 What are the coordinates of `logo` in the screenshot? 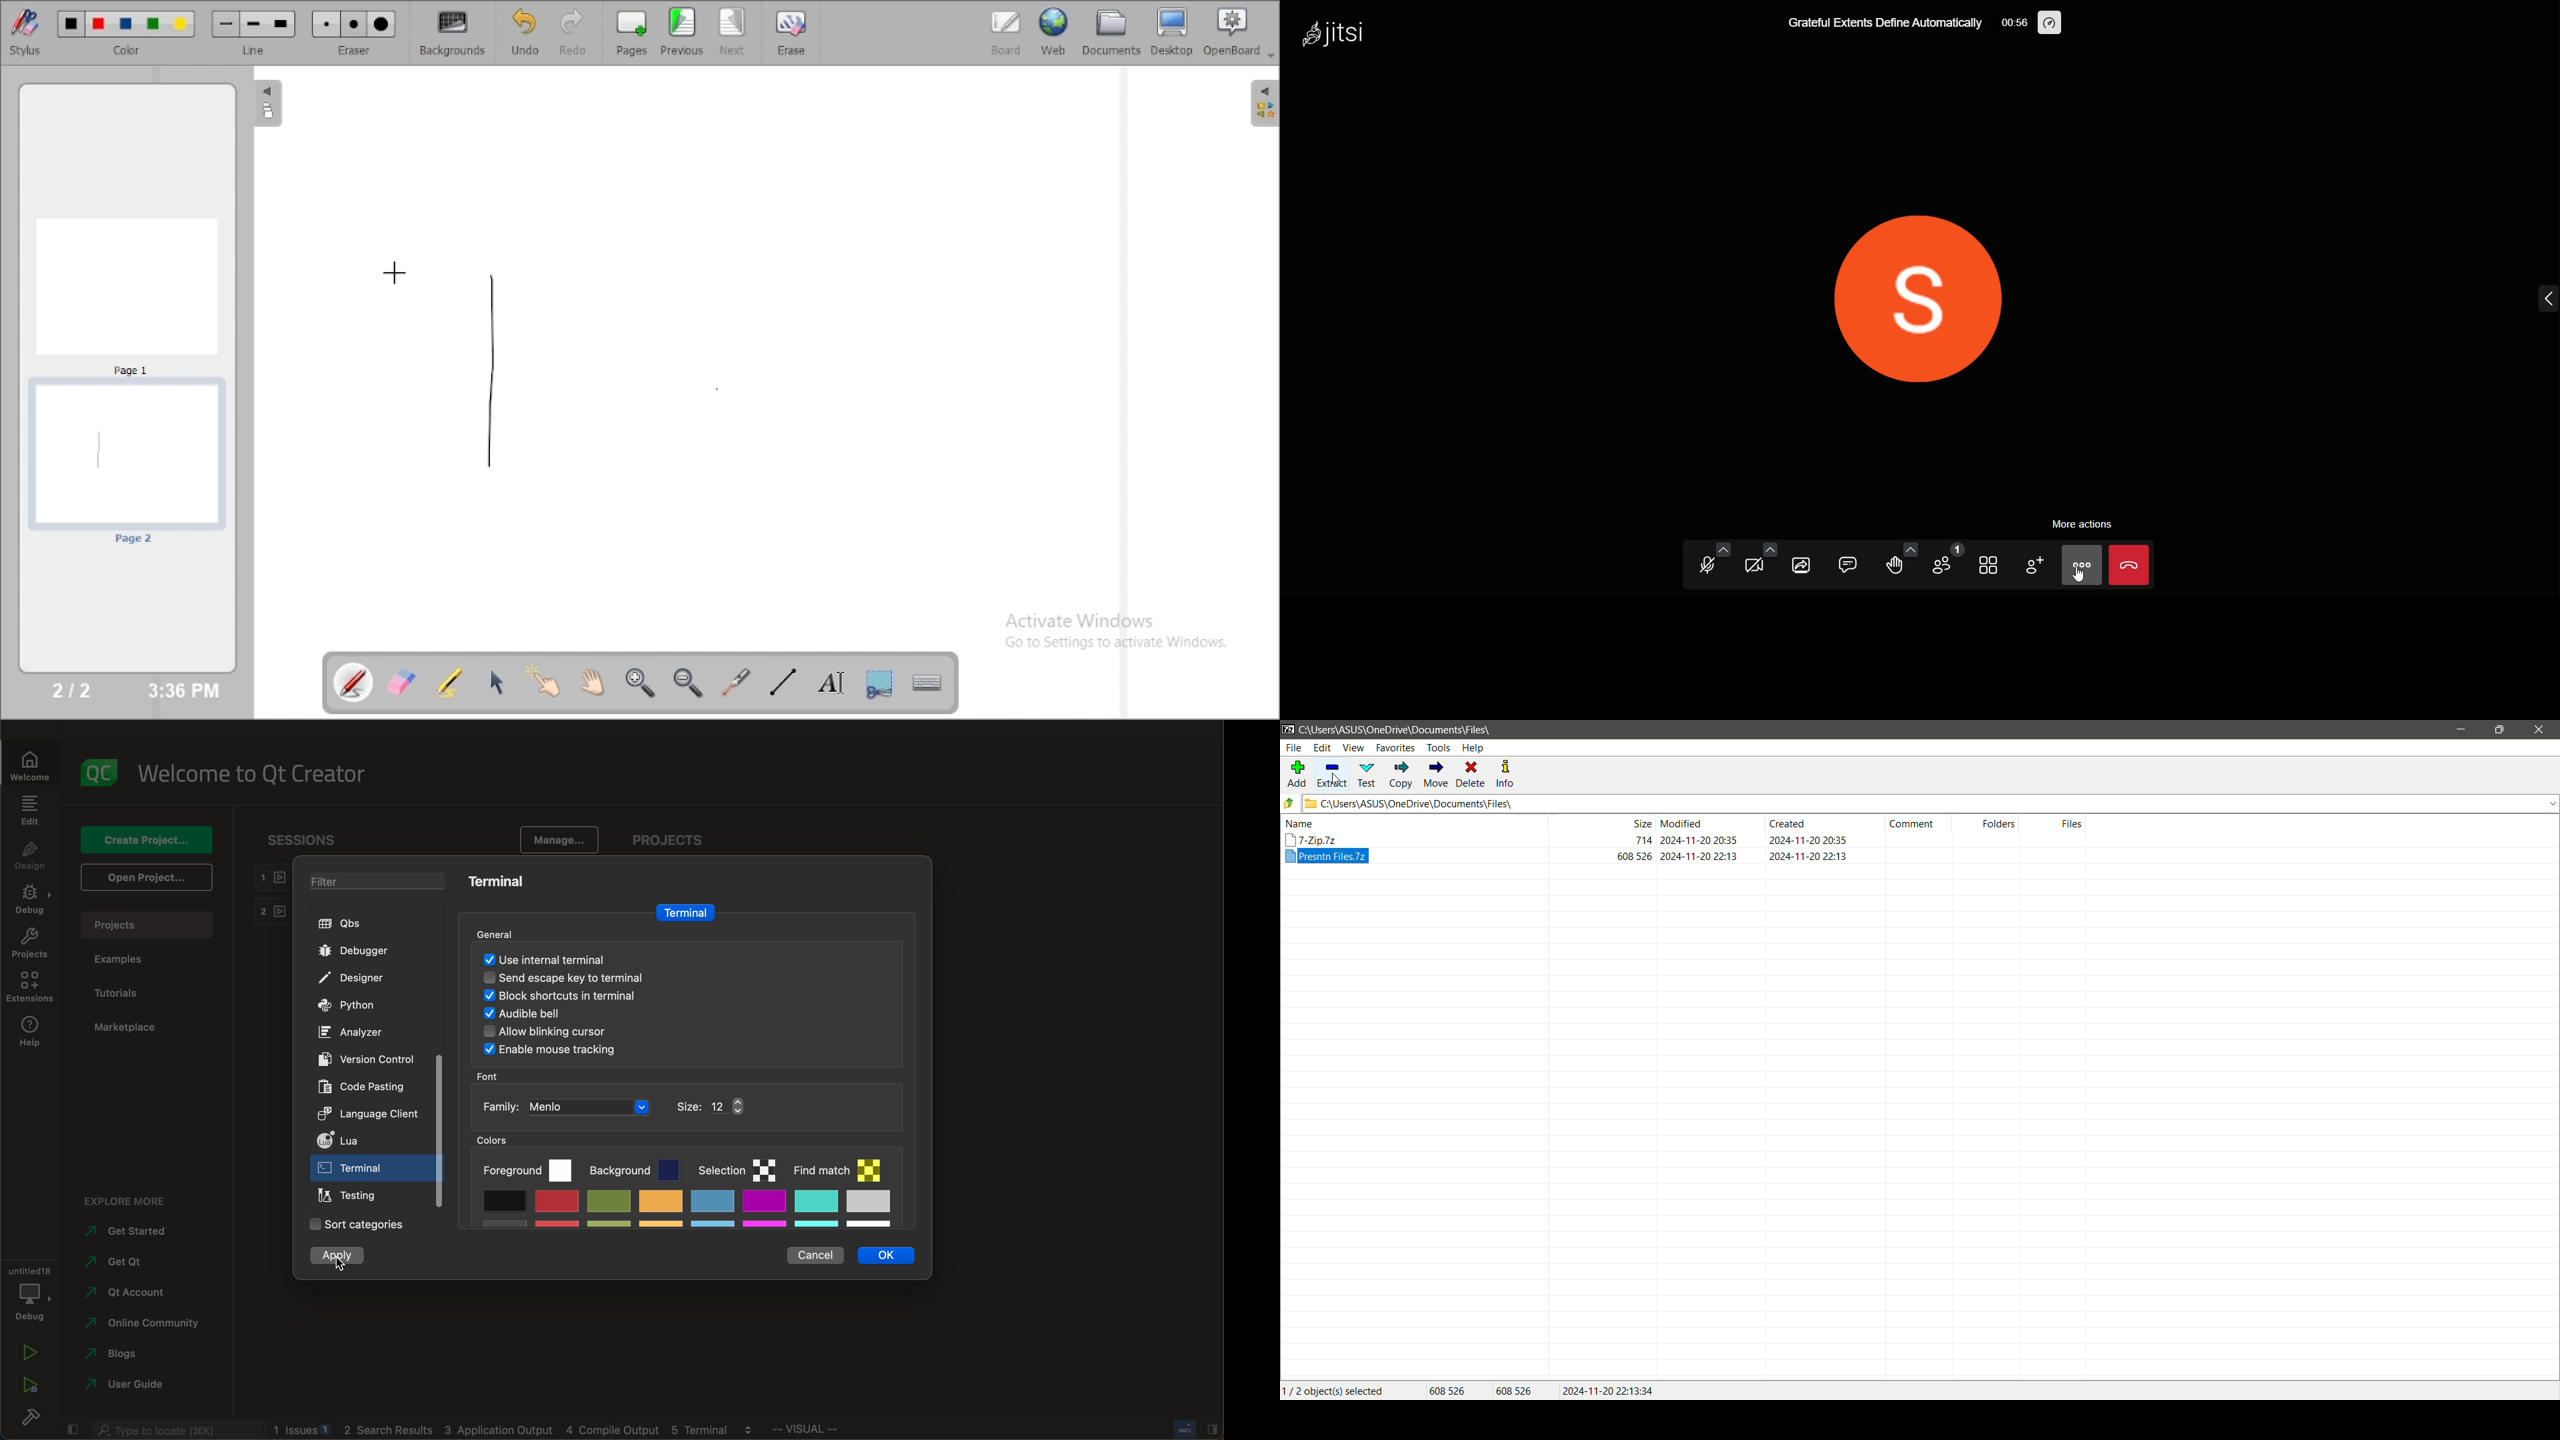 It's located at (102, 771).